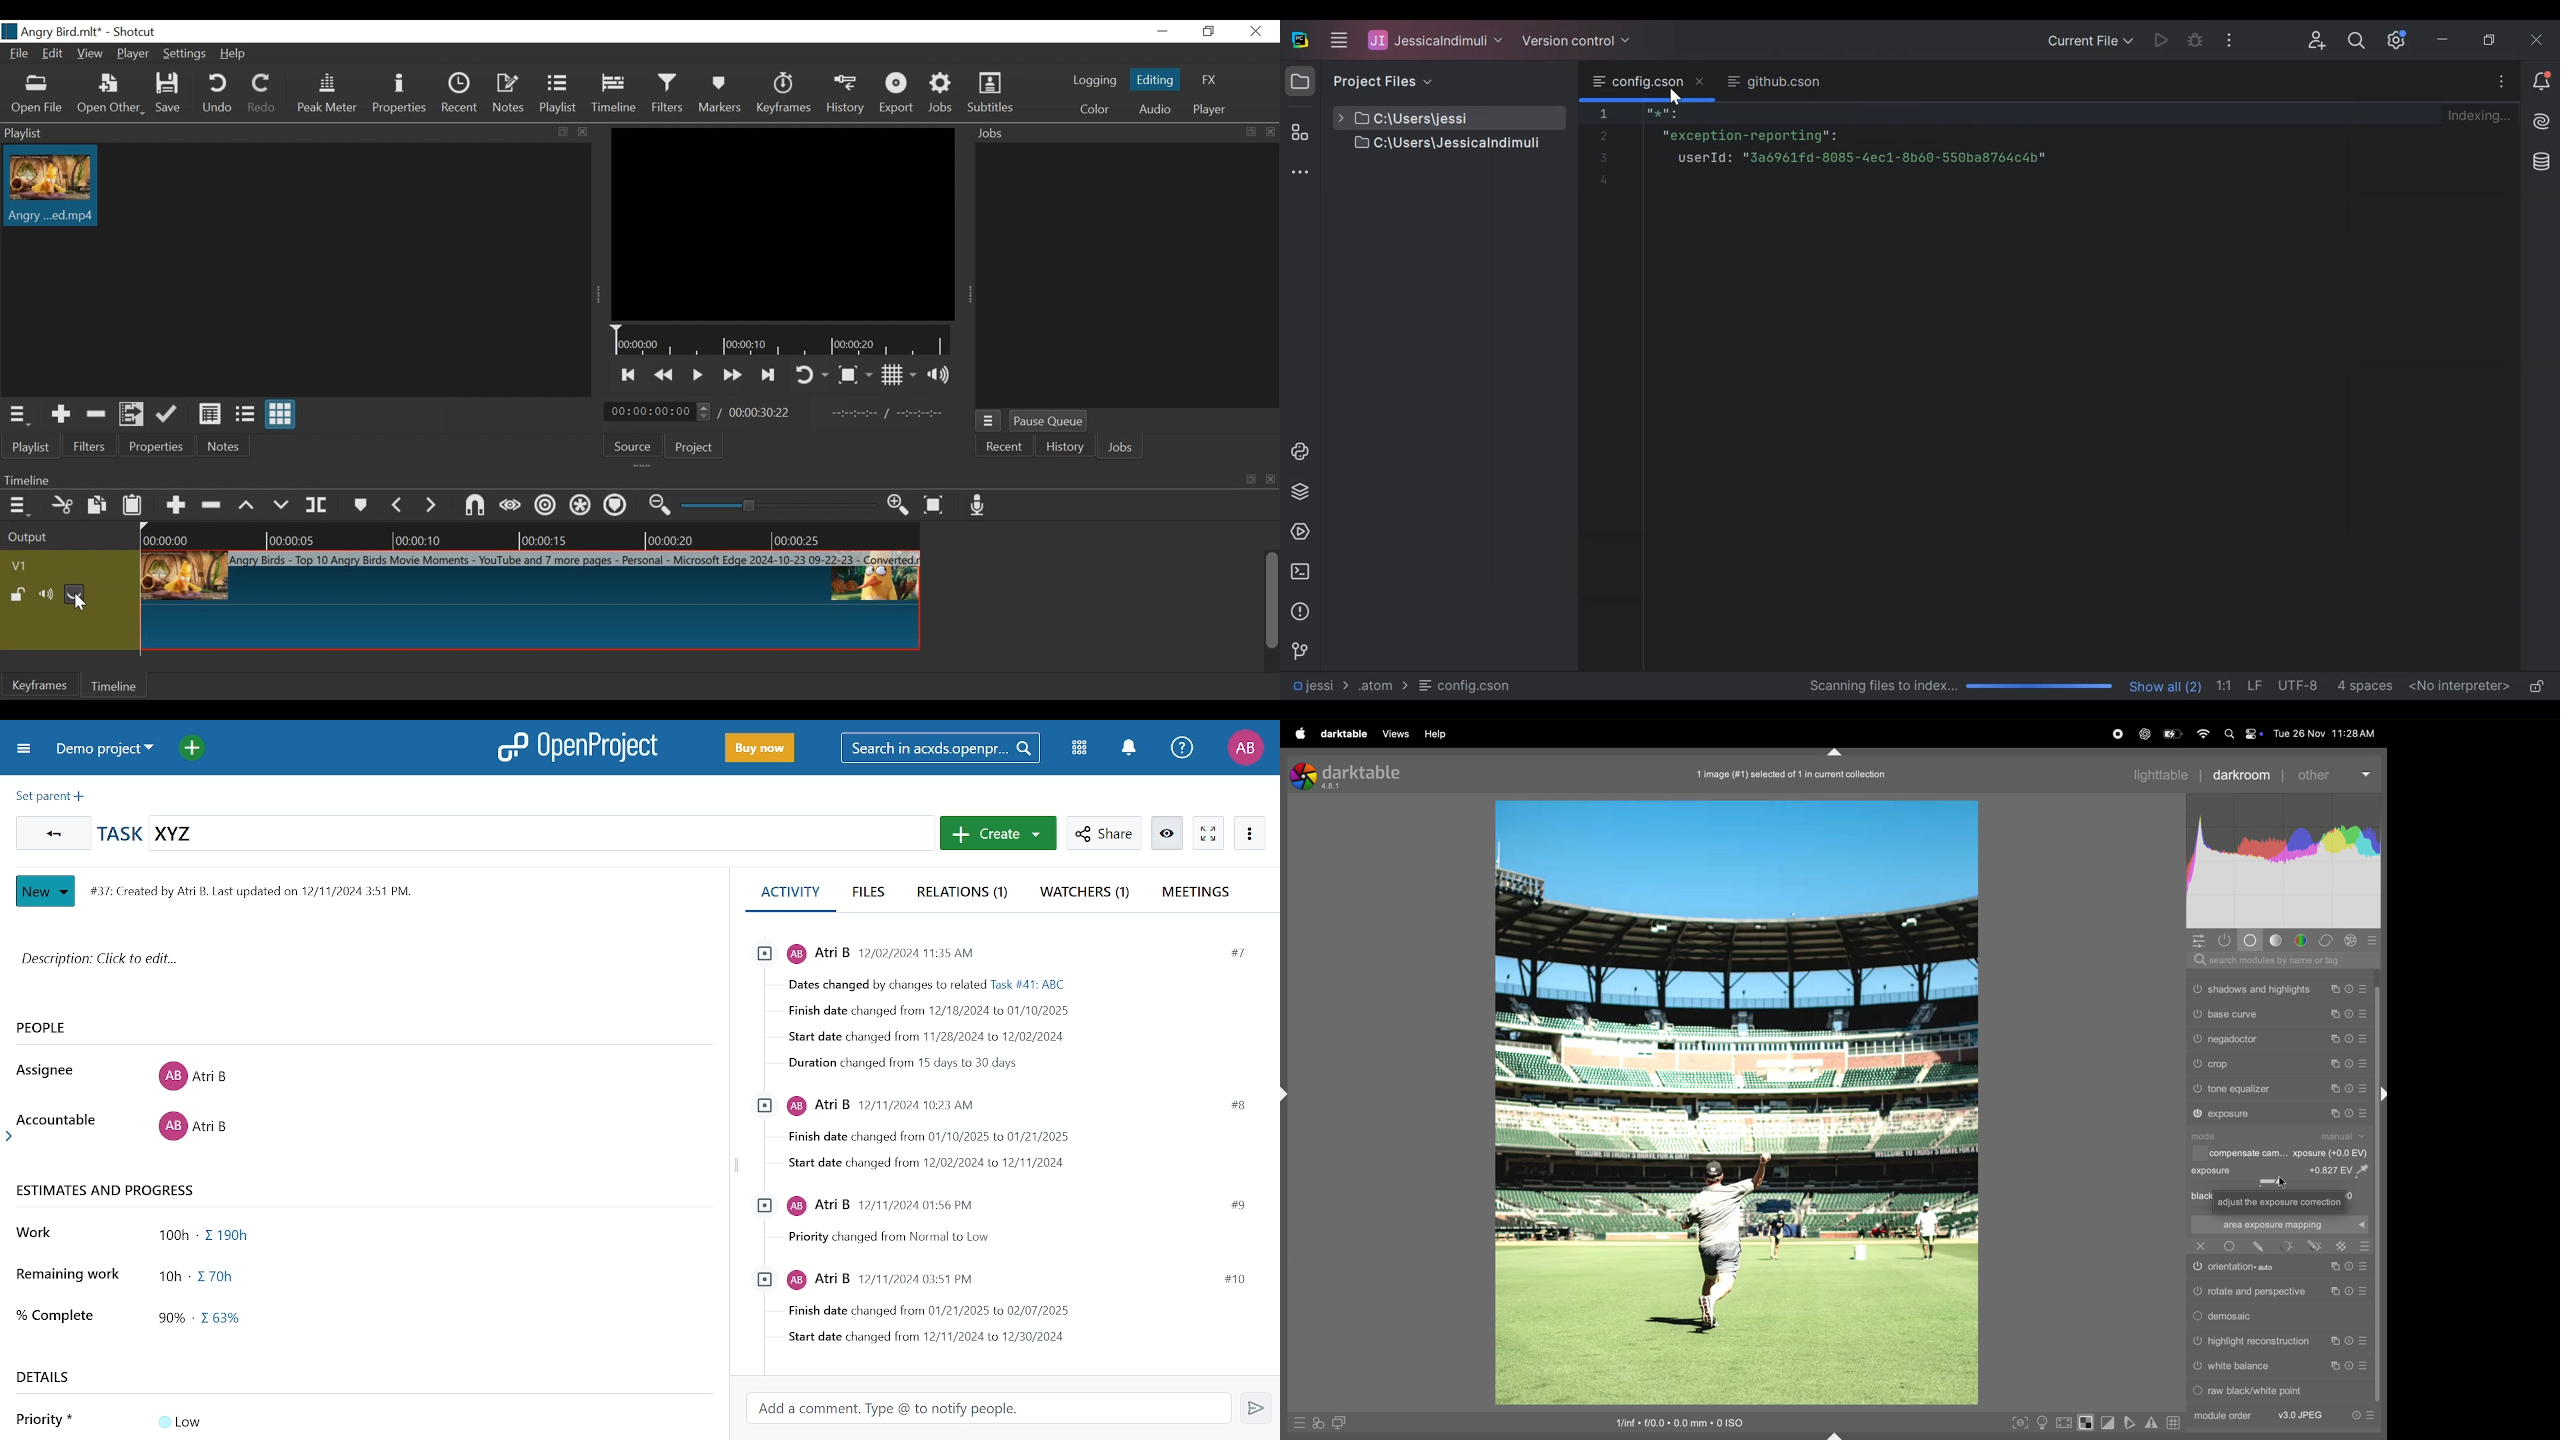  Describe the element at coordinates (626, 376) in the screenshot. I see `Skip to the next point` at that location.